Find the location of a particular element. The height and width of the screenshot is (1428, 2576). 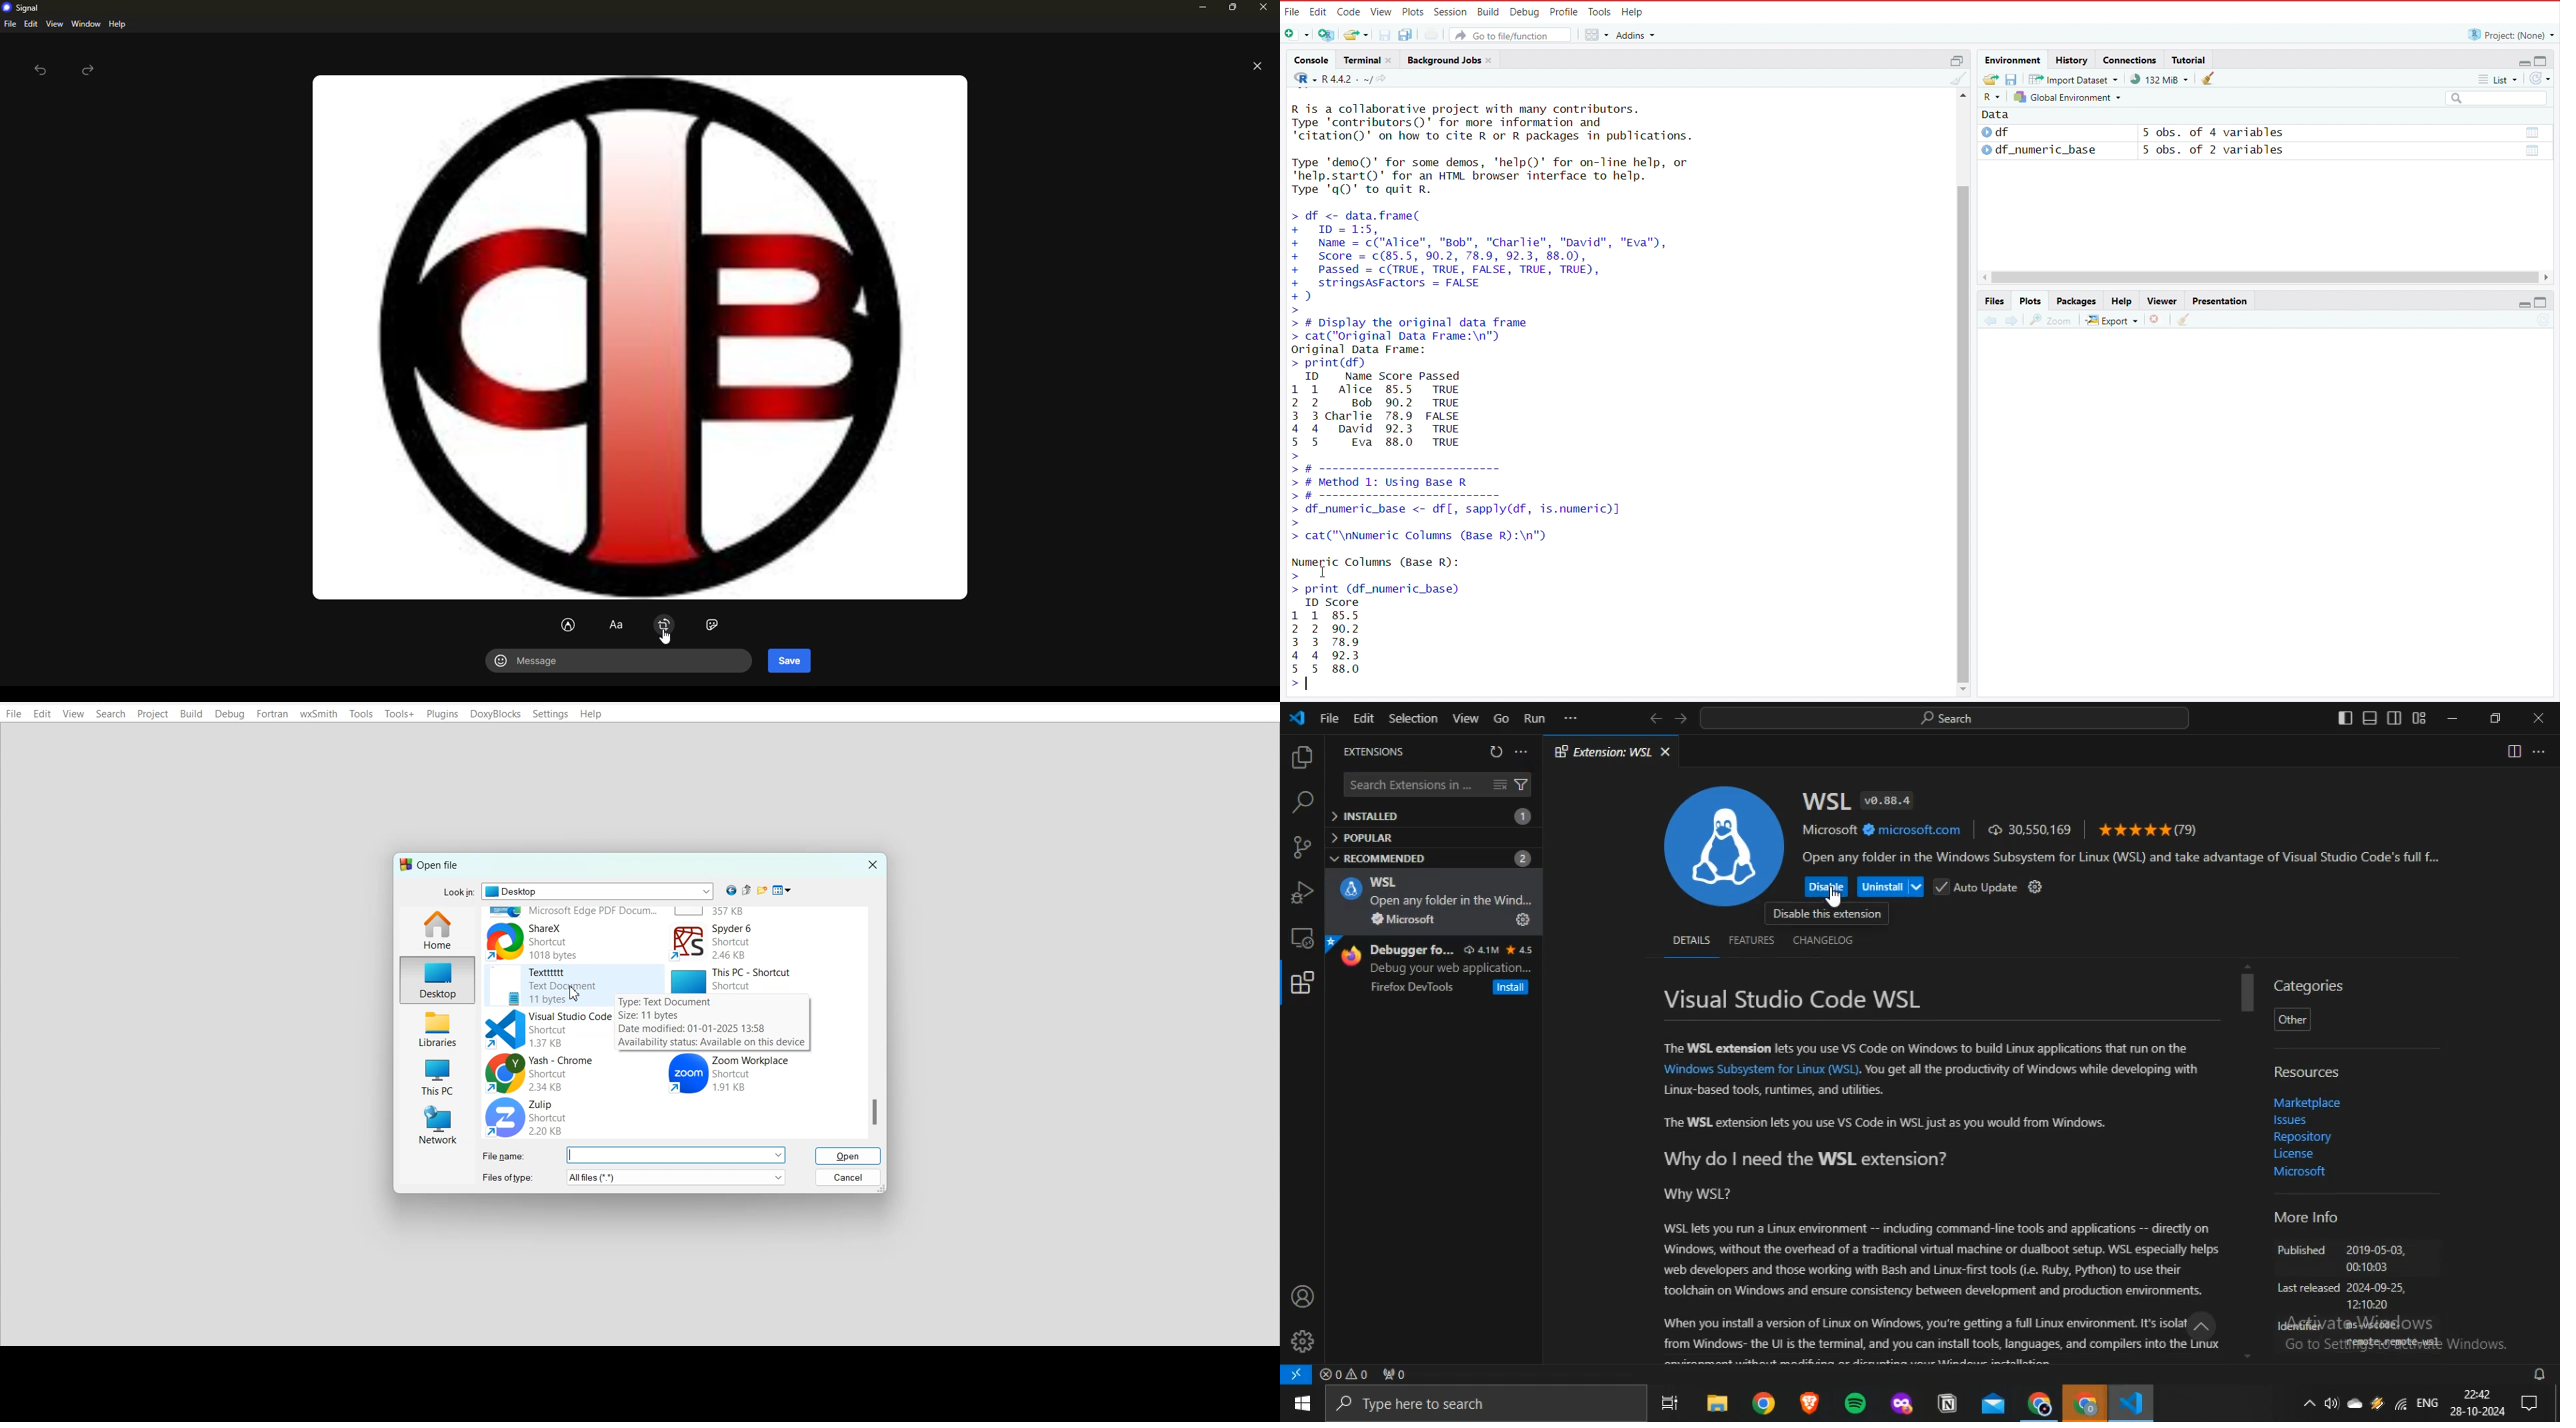

clear is located at coordinates (1499, 784).